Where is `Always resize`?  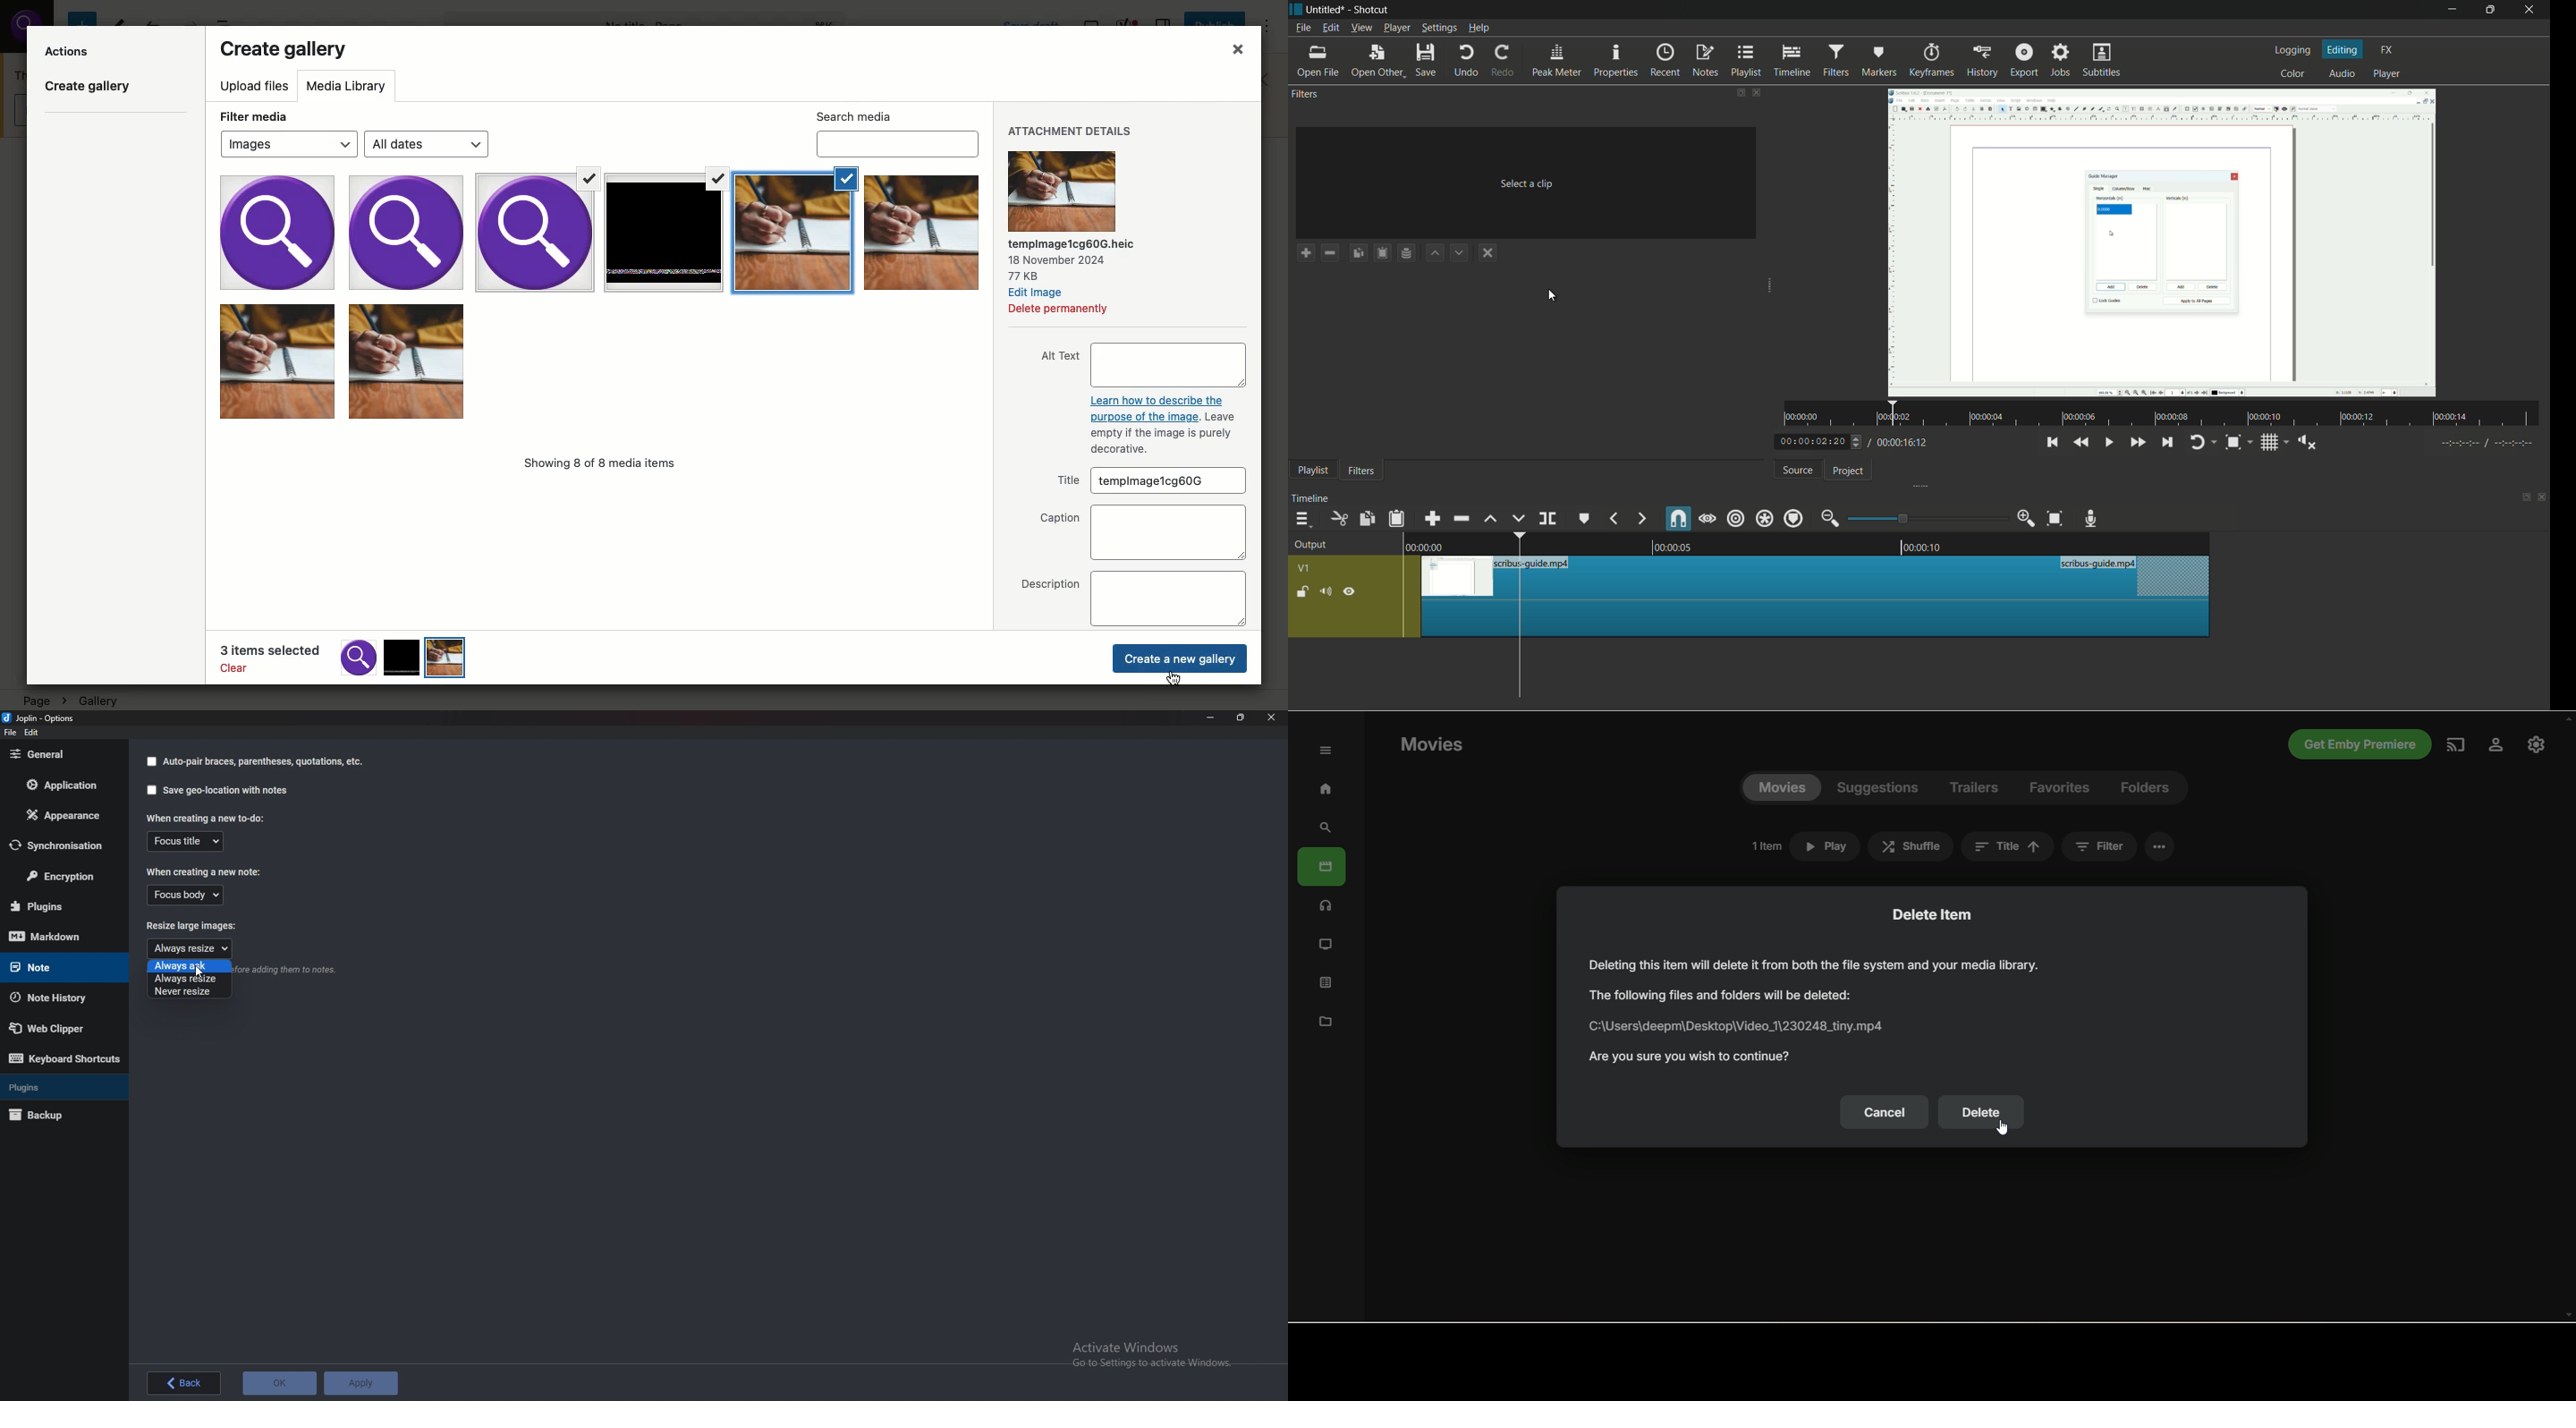 Always resize is located at coordinates (189, 947).